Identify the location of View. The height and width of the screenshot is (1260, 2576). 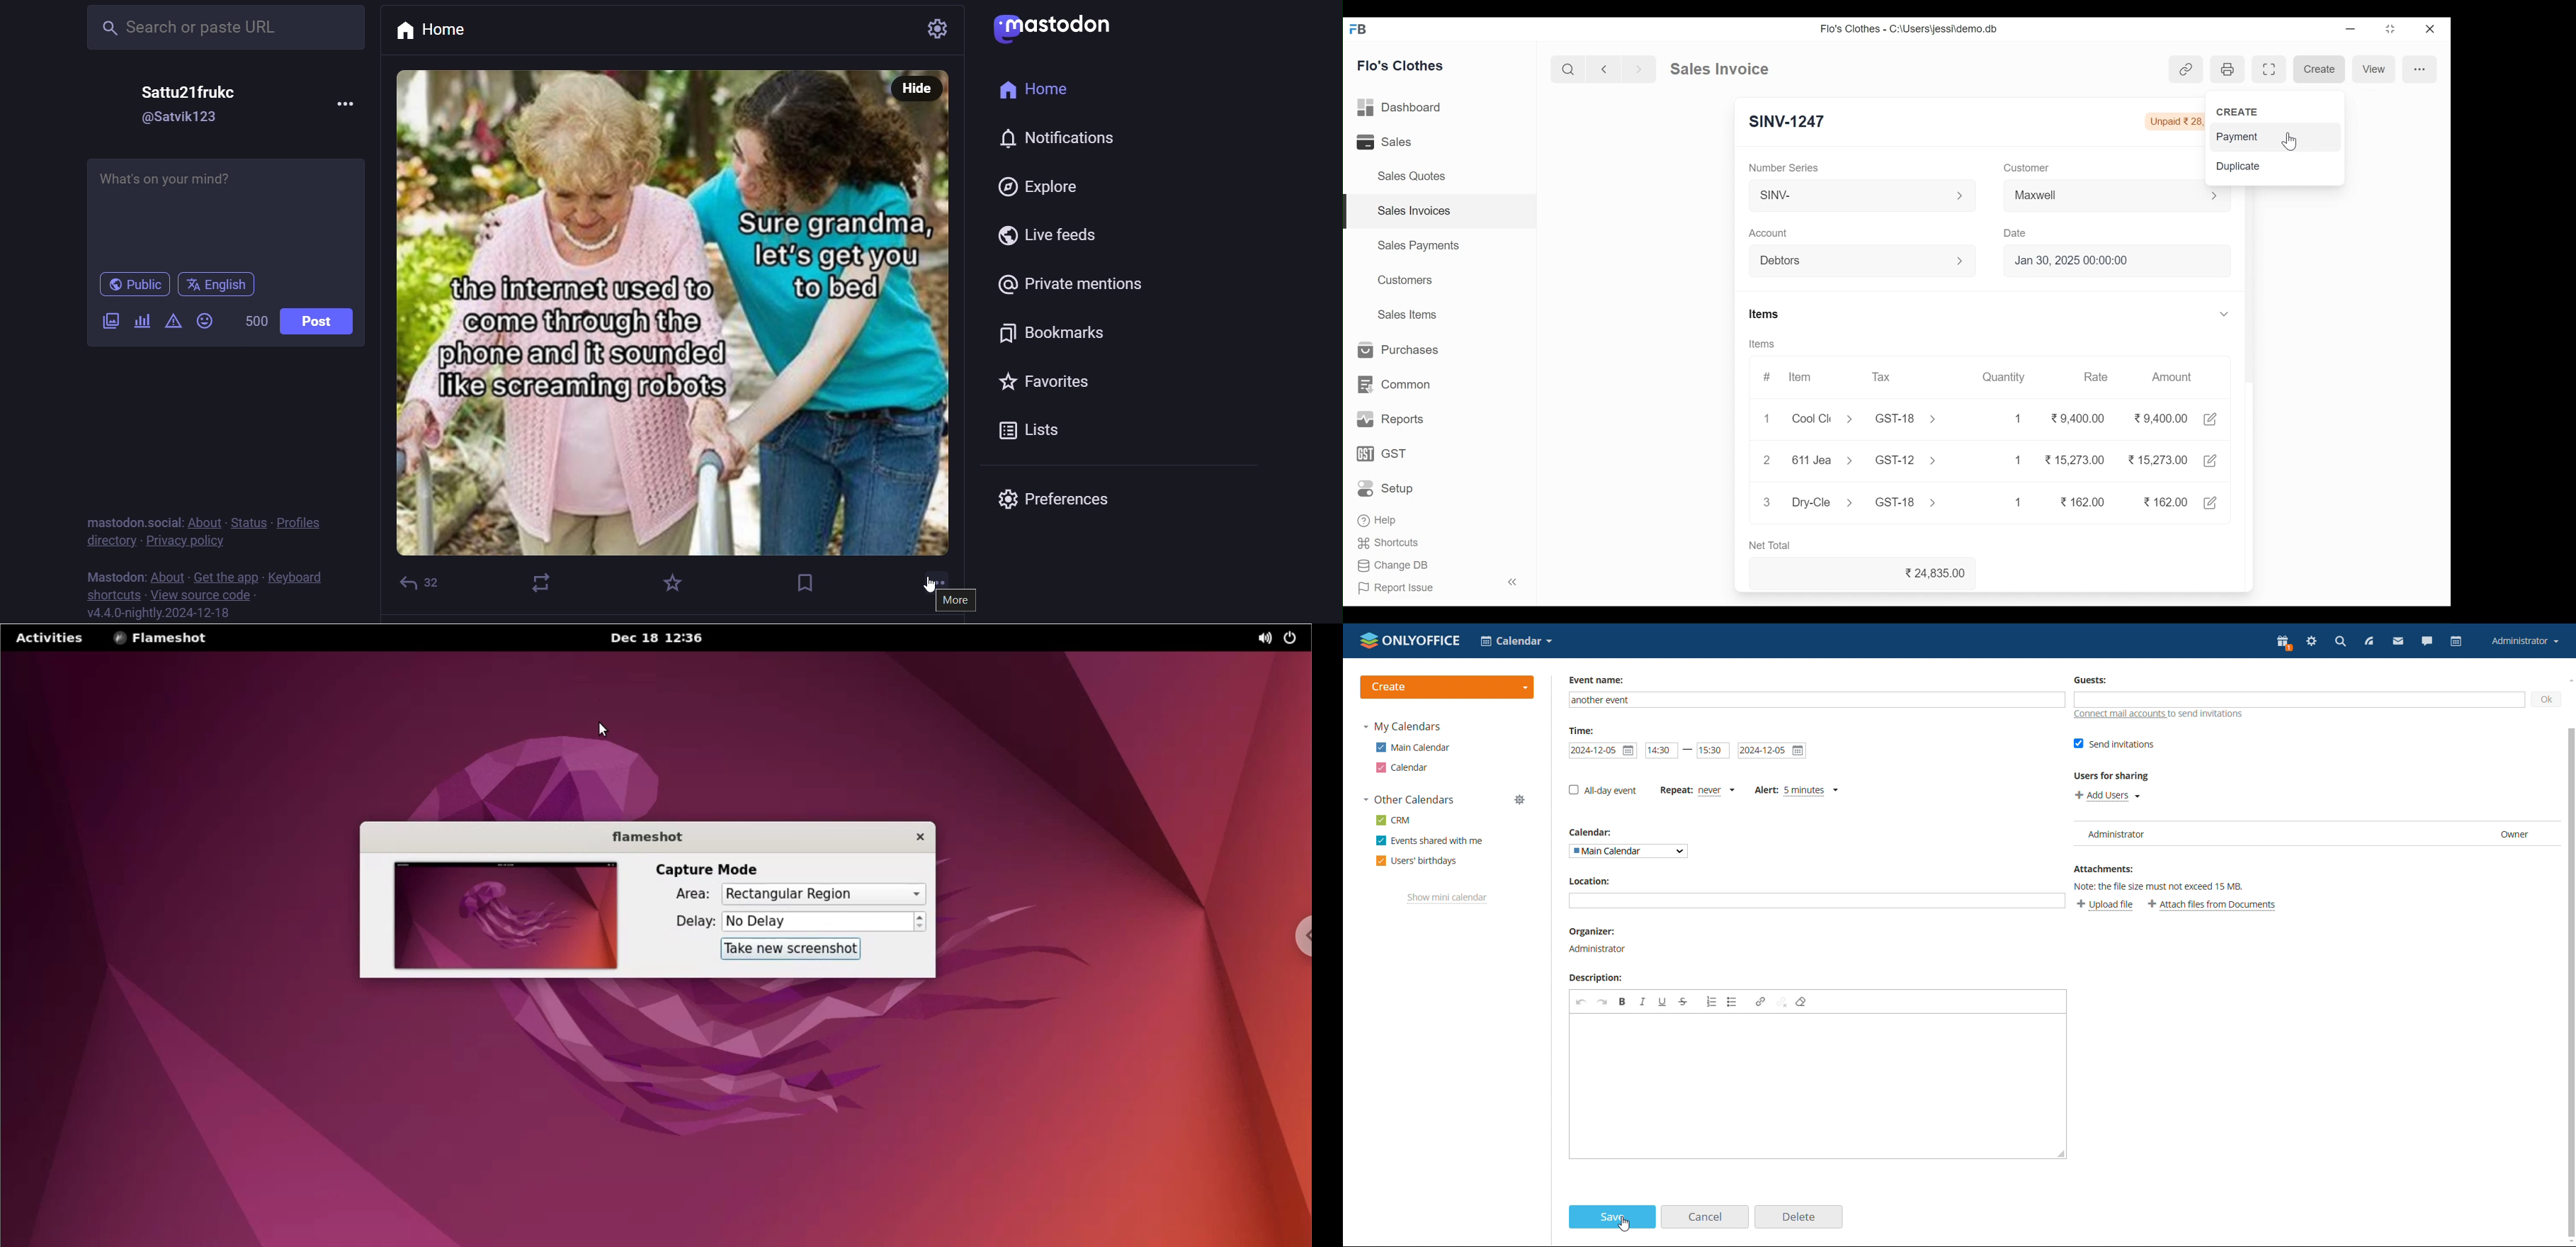
(2373, 69).